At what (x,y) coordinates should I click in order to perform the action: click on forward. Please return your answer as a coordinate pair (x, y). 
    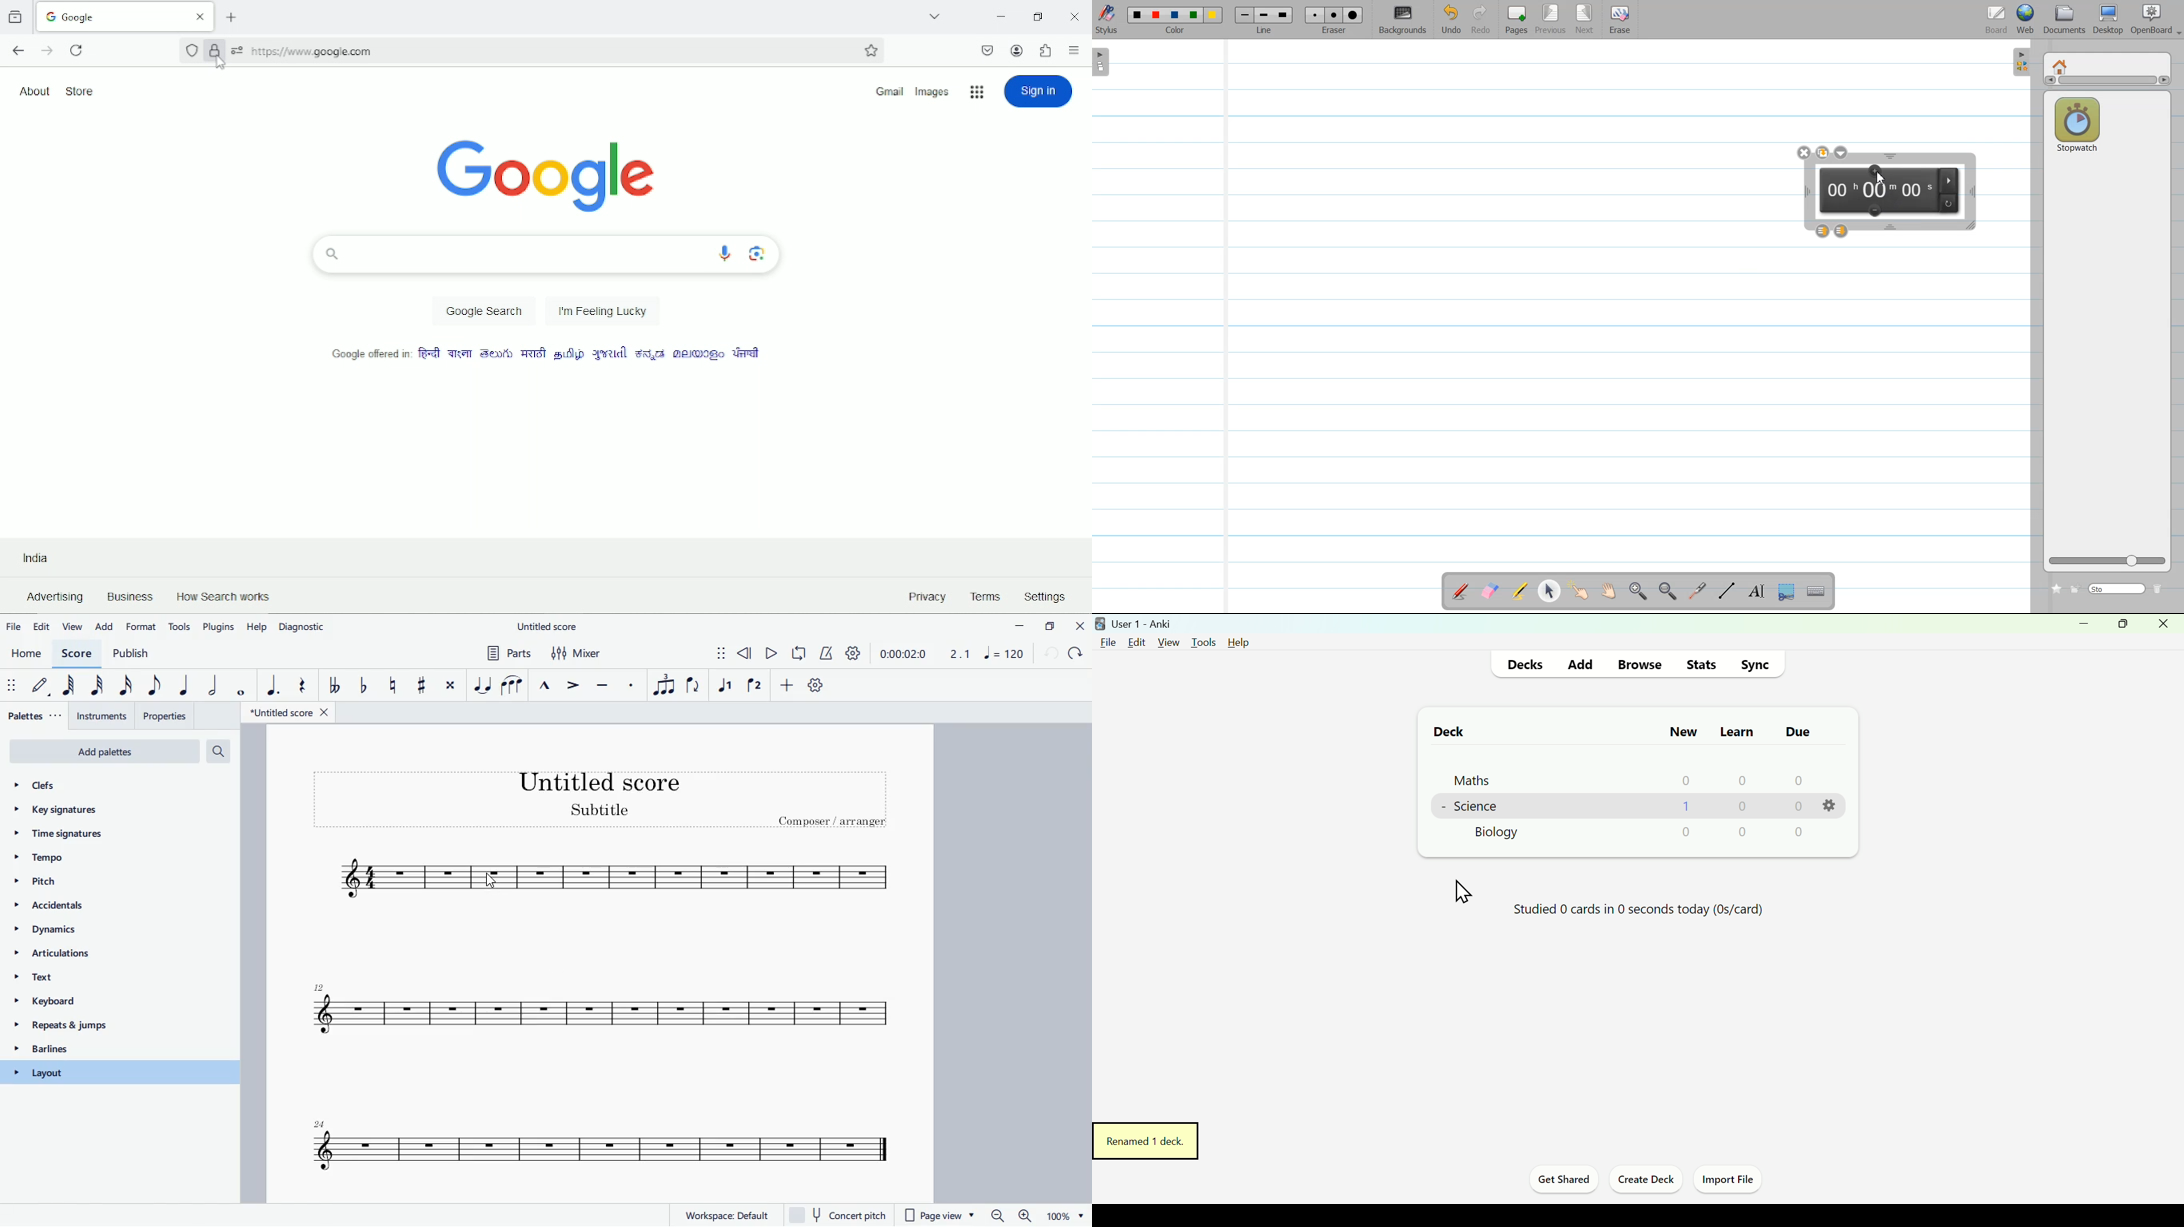
    Looking at the image, I should click on (1078, 654).